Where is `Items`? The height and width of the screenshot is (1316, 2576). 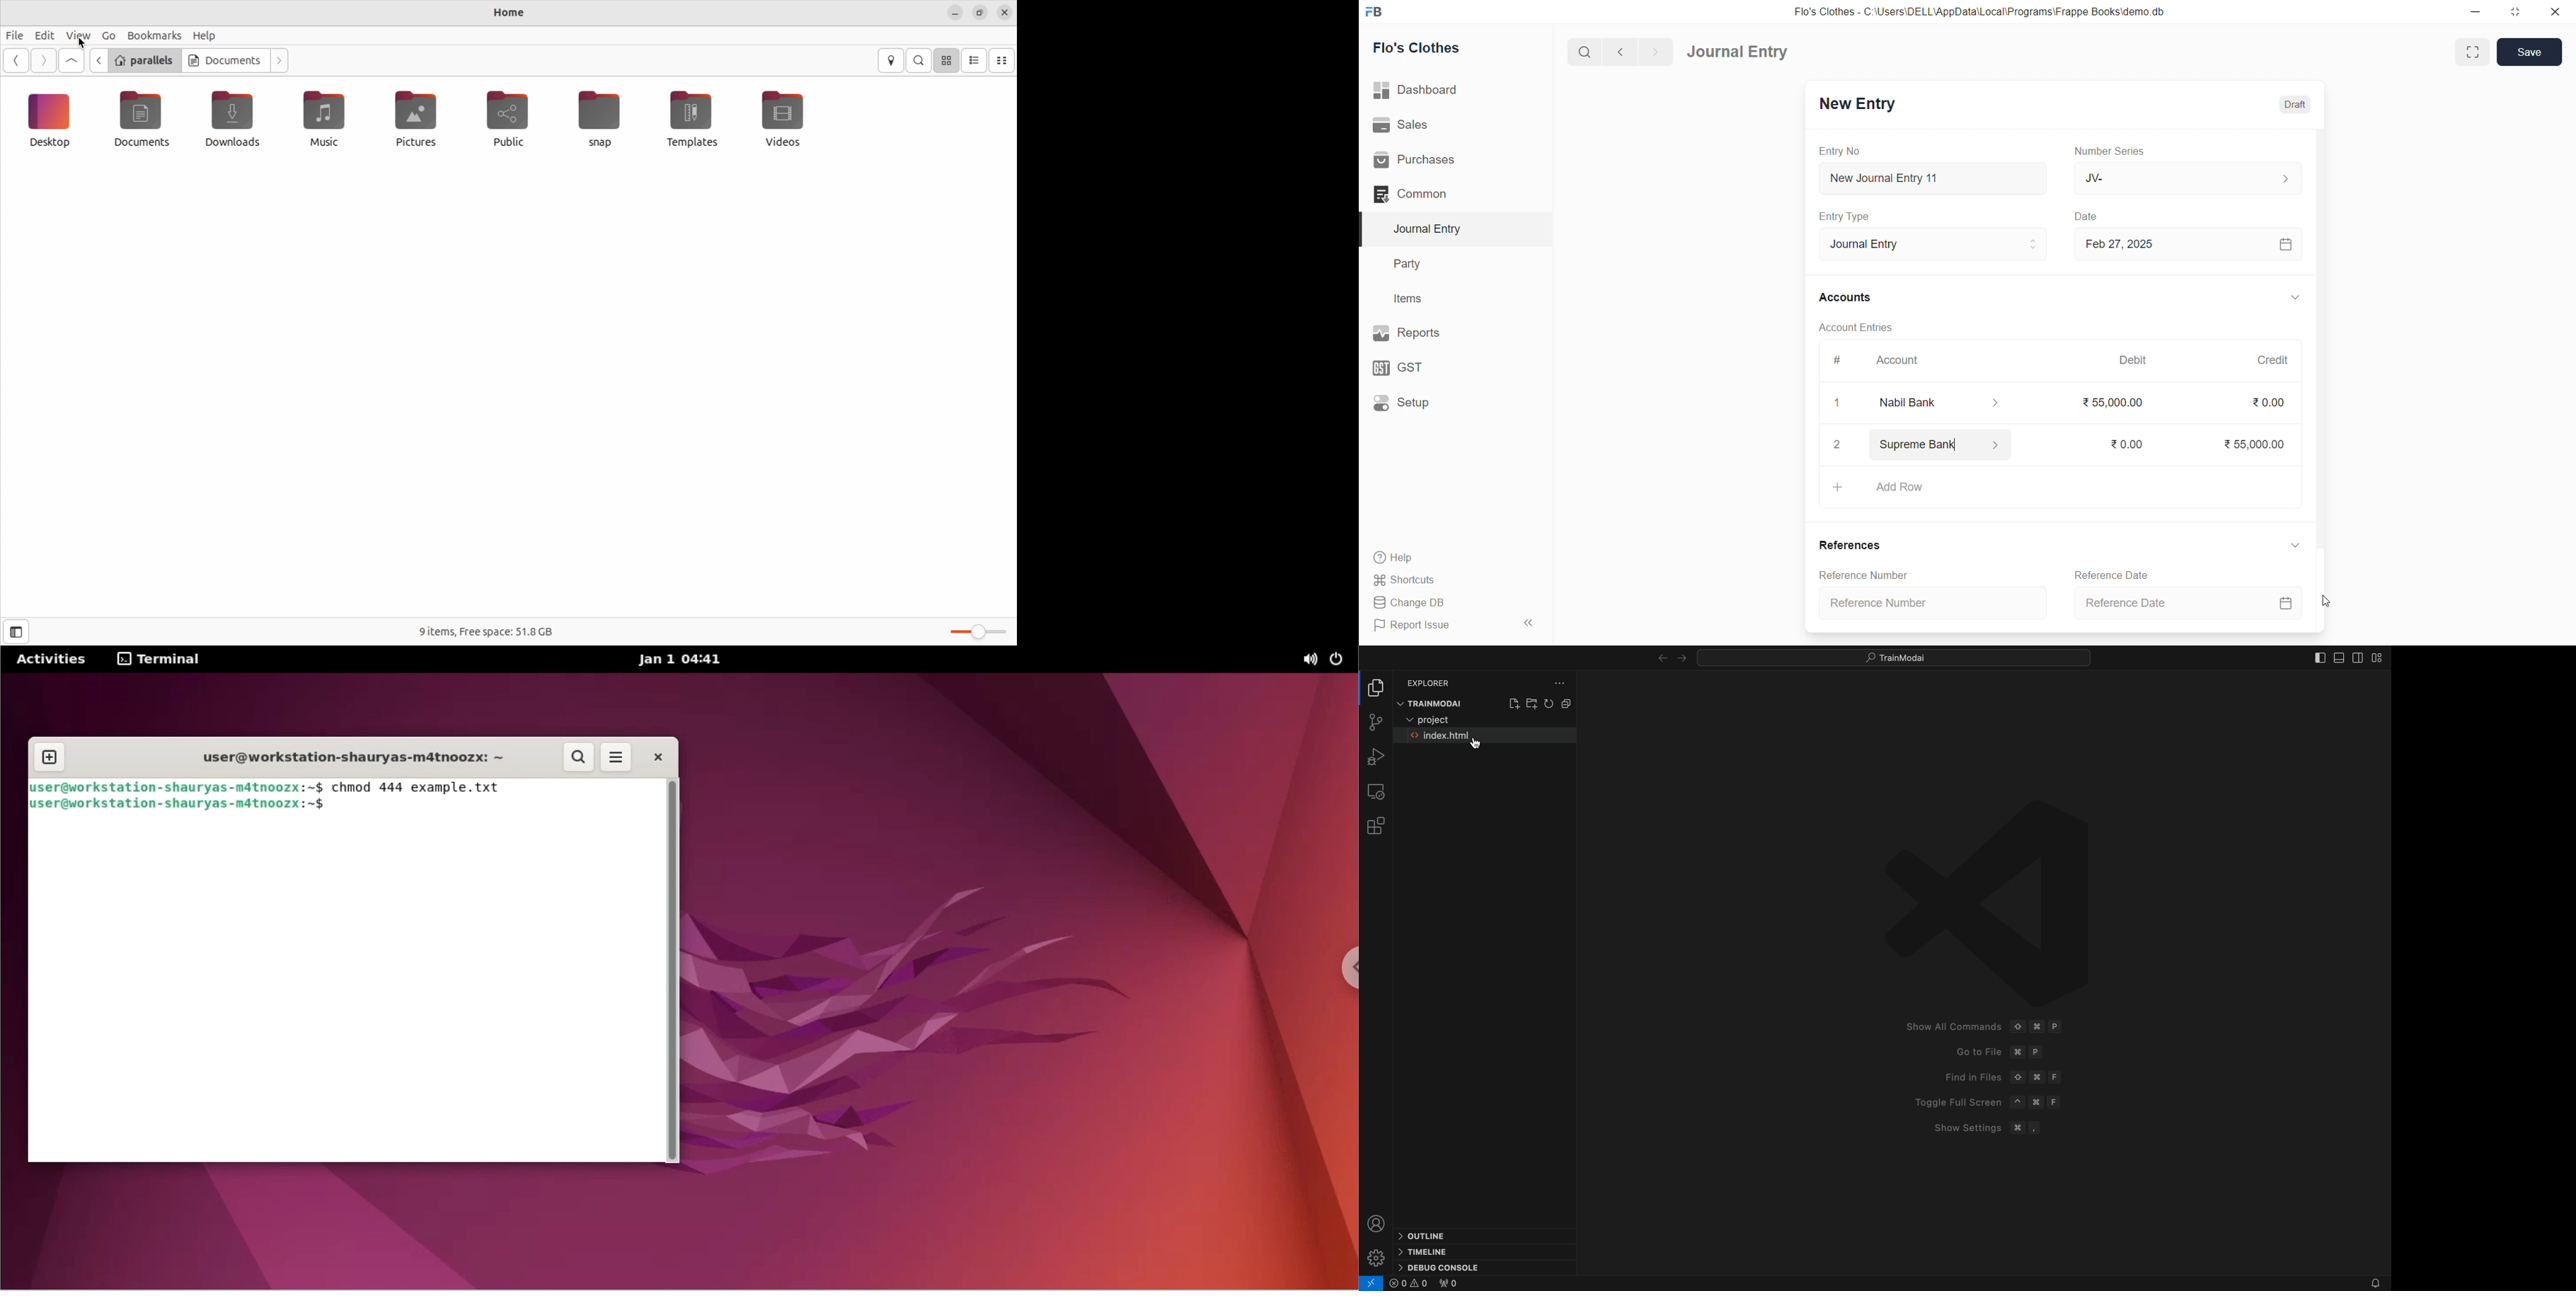
Items is located at coordinates (1413, 298).